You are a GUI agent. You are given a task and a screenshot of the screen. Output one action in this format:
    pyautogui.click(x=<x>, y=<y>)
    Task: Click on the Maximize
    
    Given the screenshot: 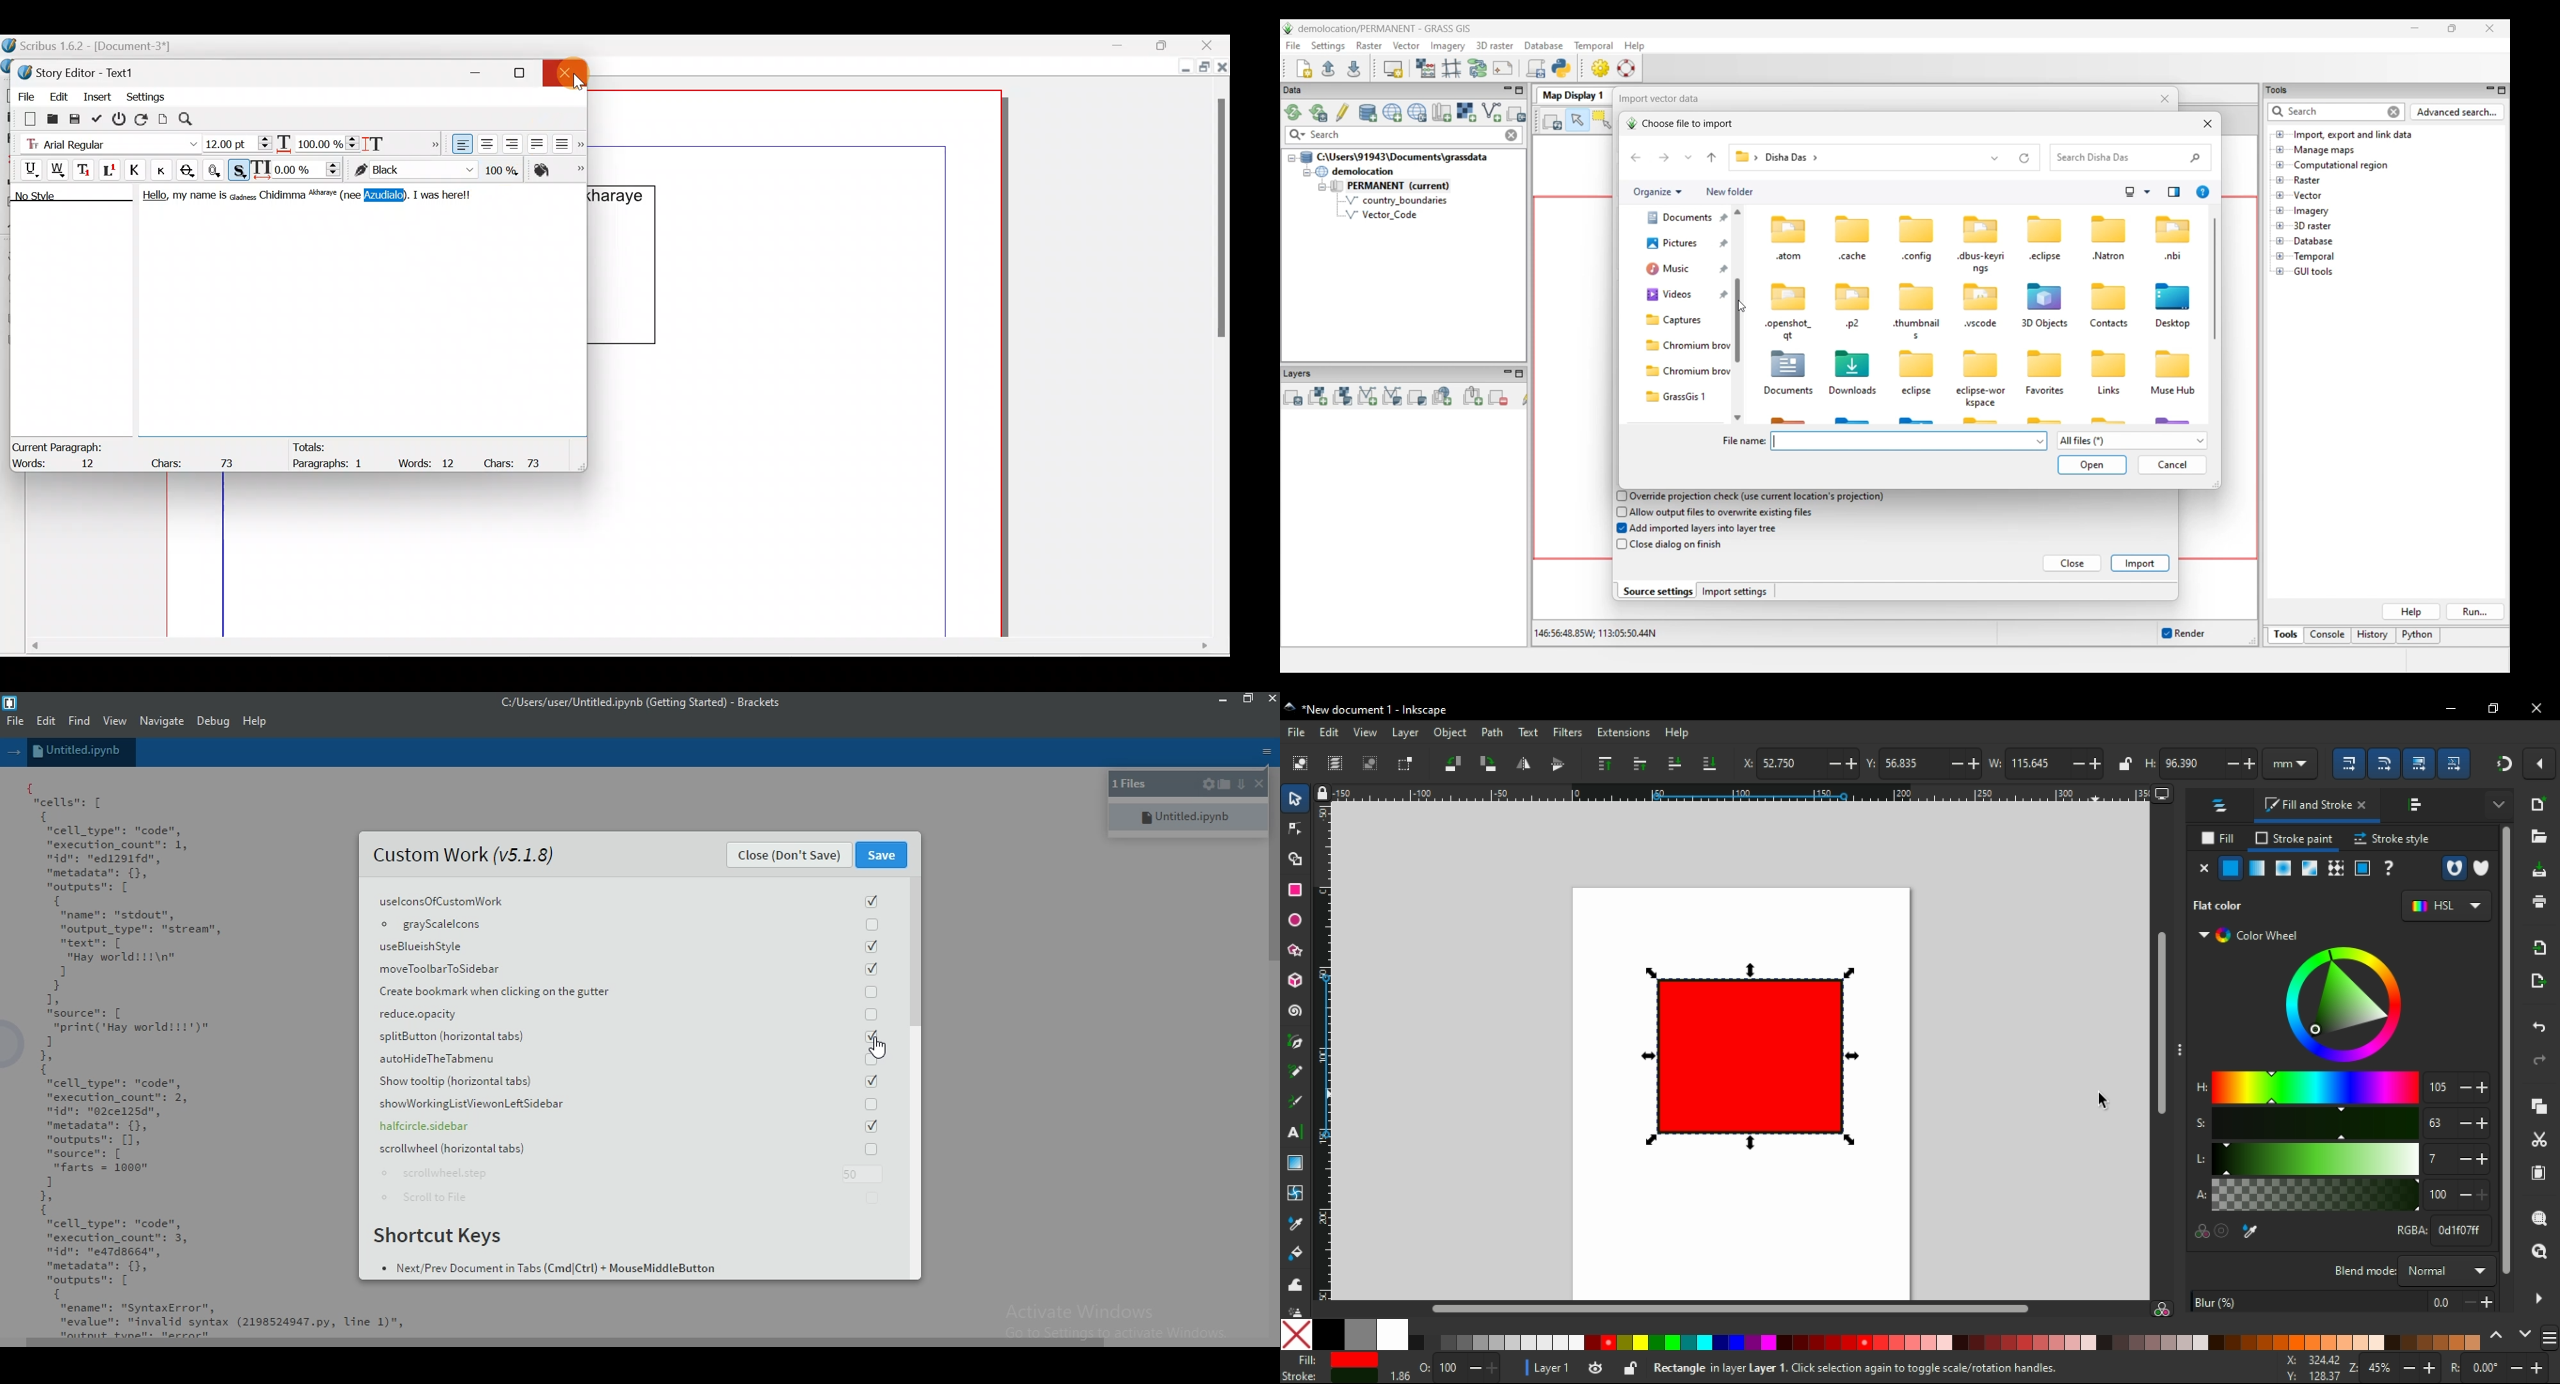 What is the action you would take?
    pyautogui.click(x=1203, y=69)
    